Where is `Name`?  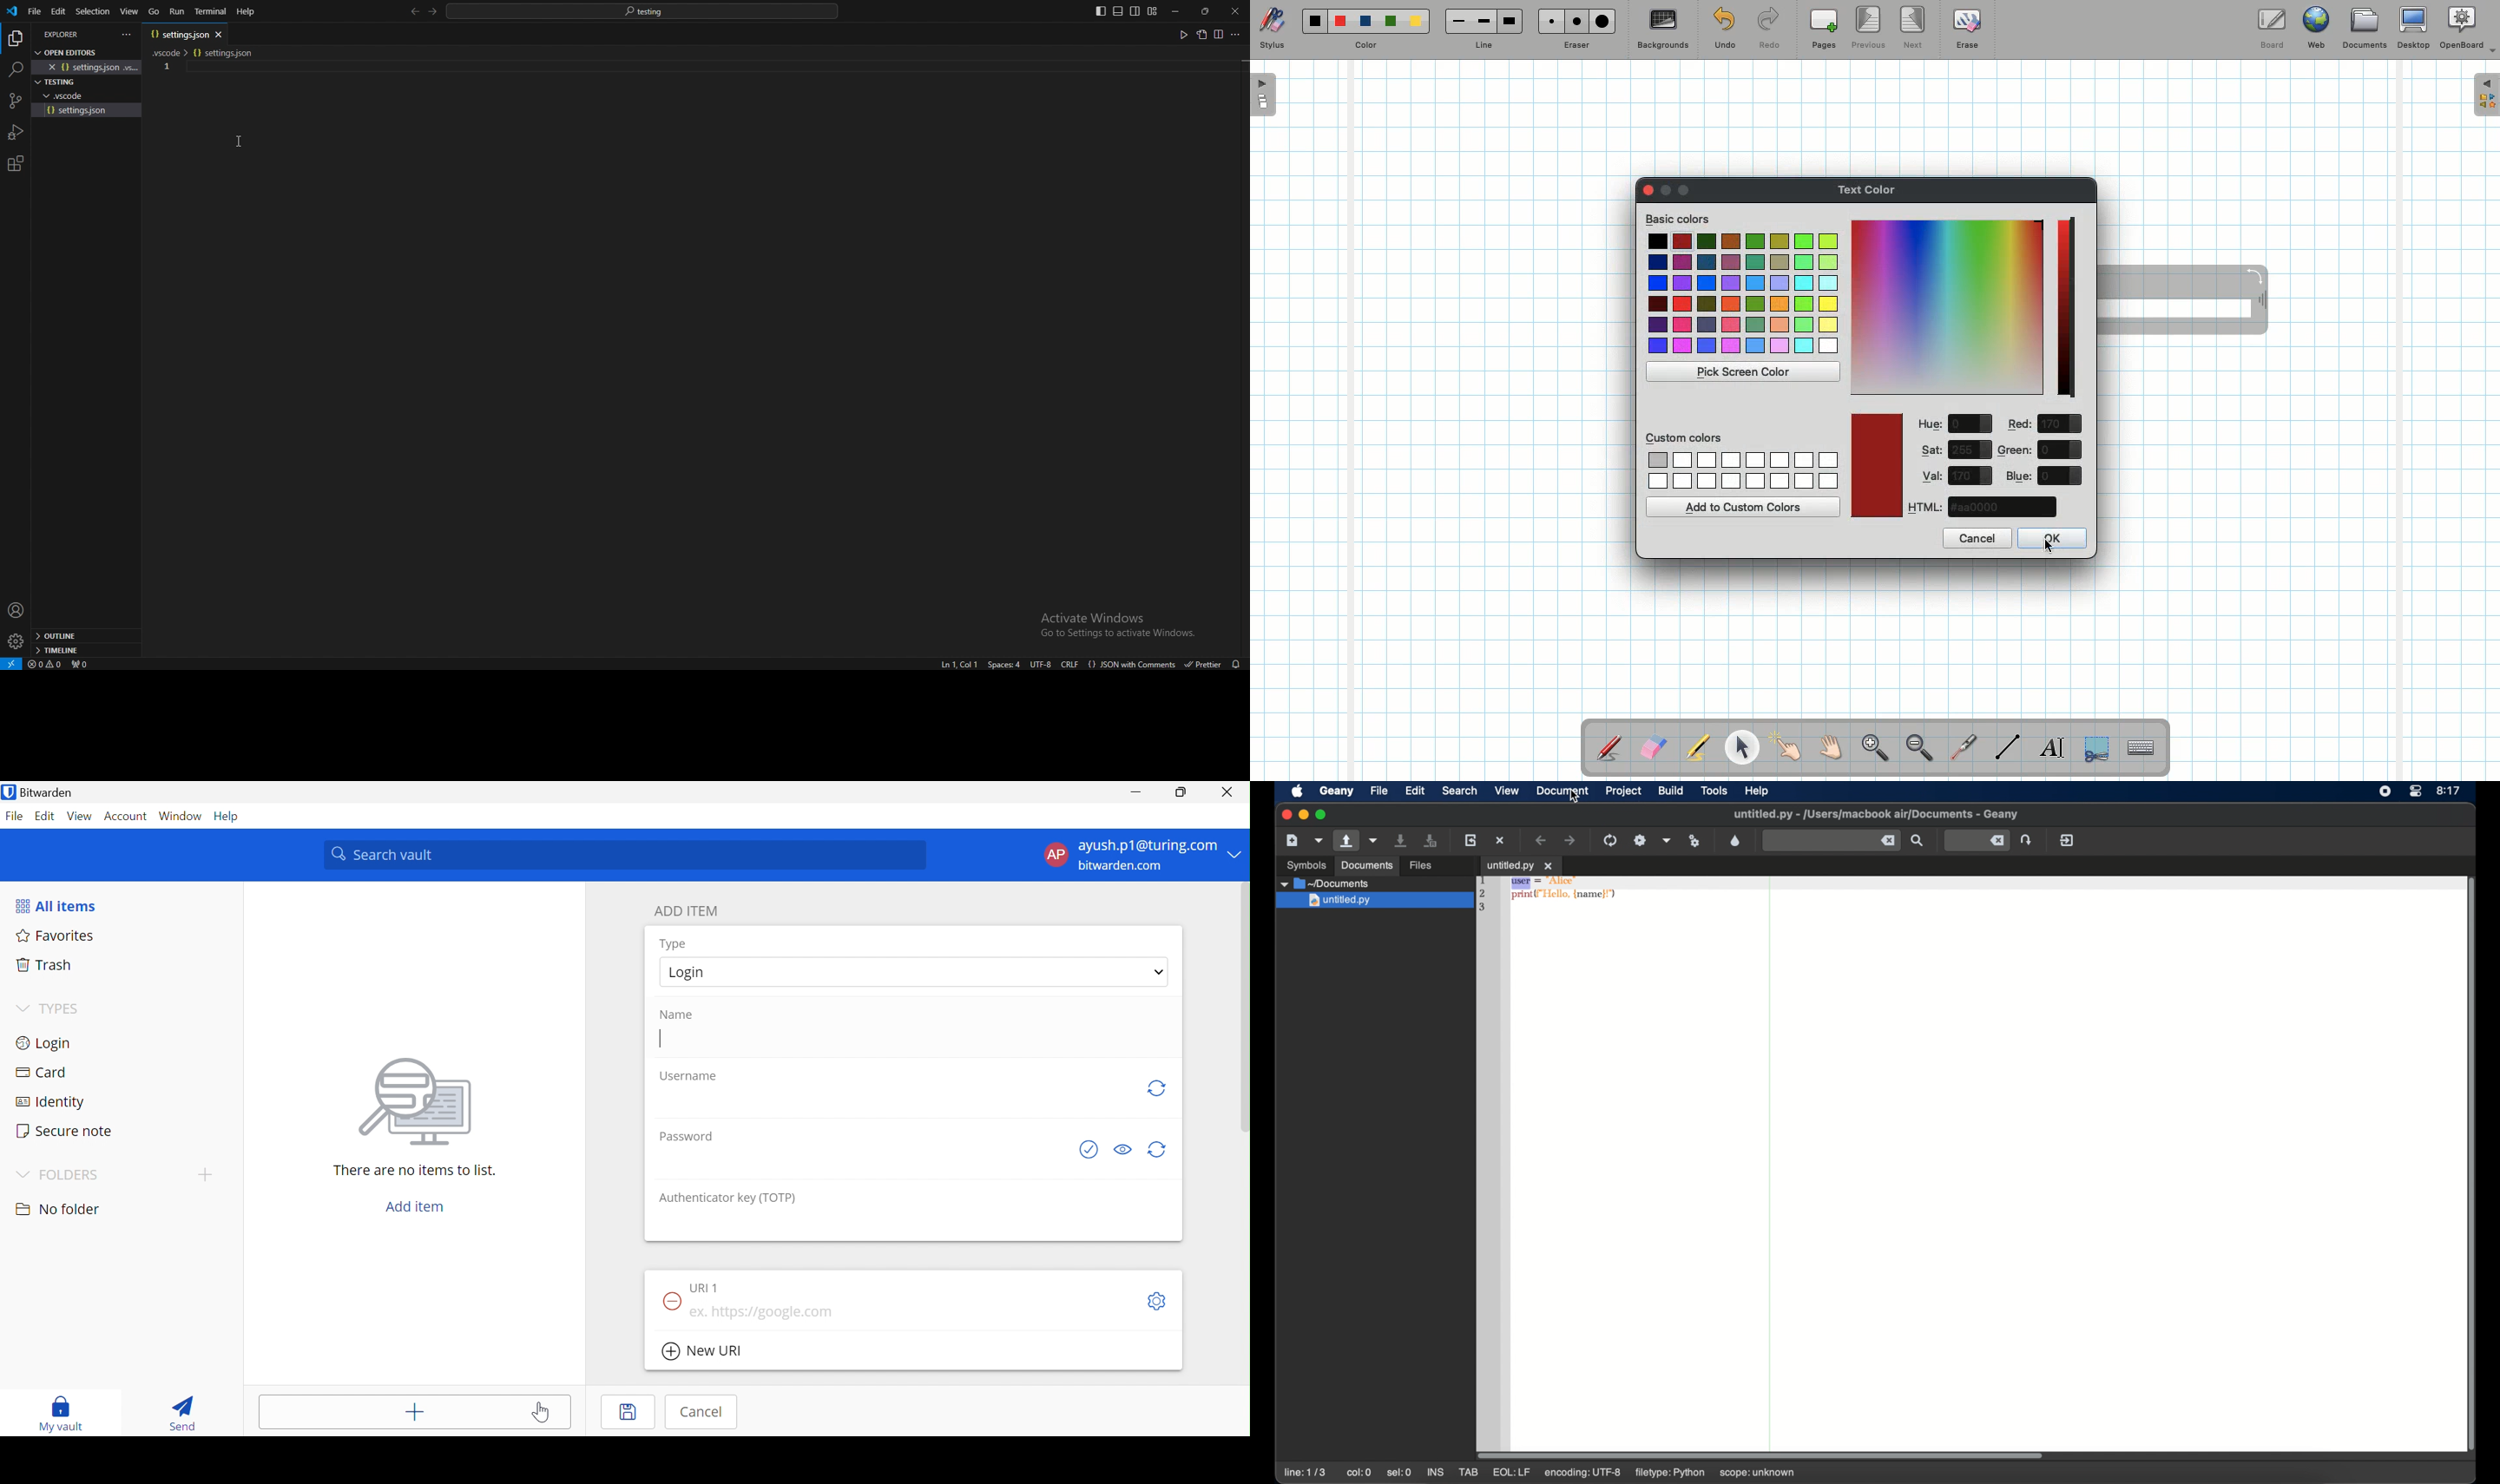 Name is located at coordinates (676, 1014).